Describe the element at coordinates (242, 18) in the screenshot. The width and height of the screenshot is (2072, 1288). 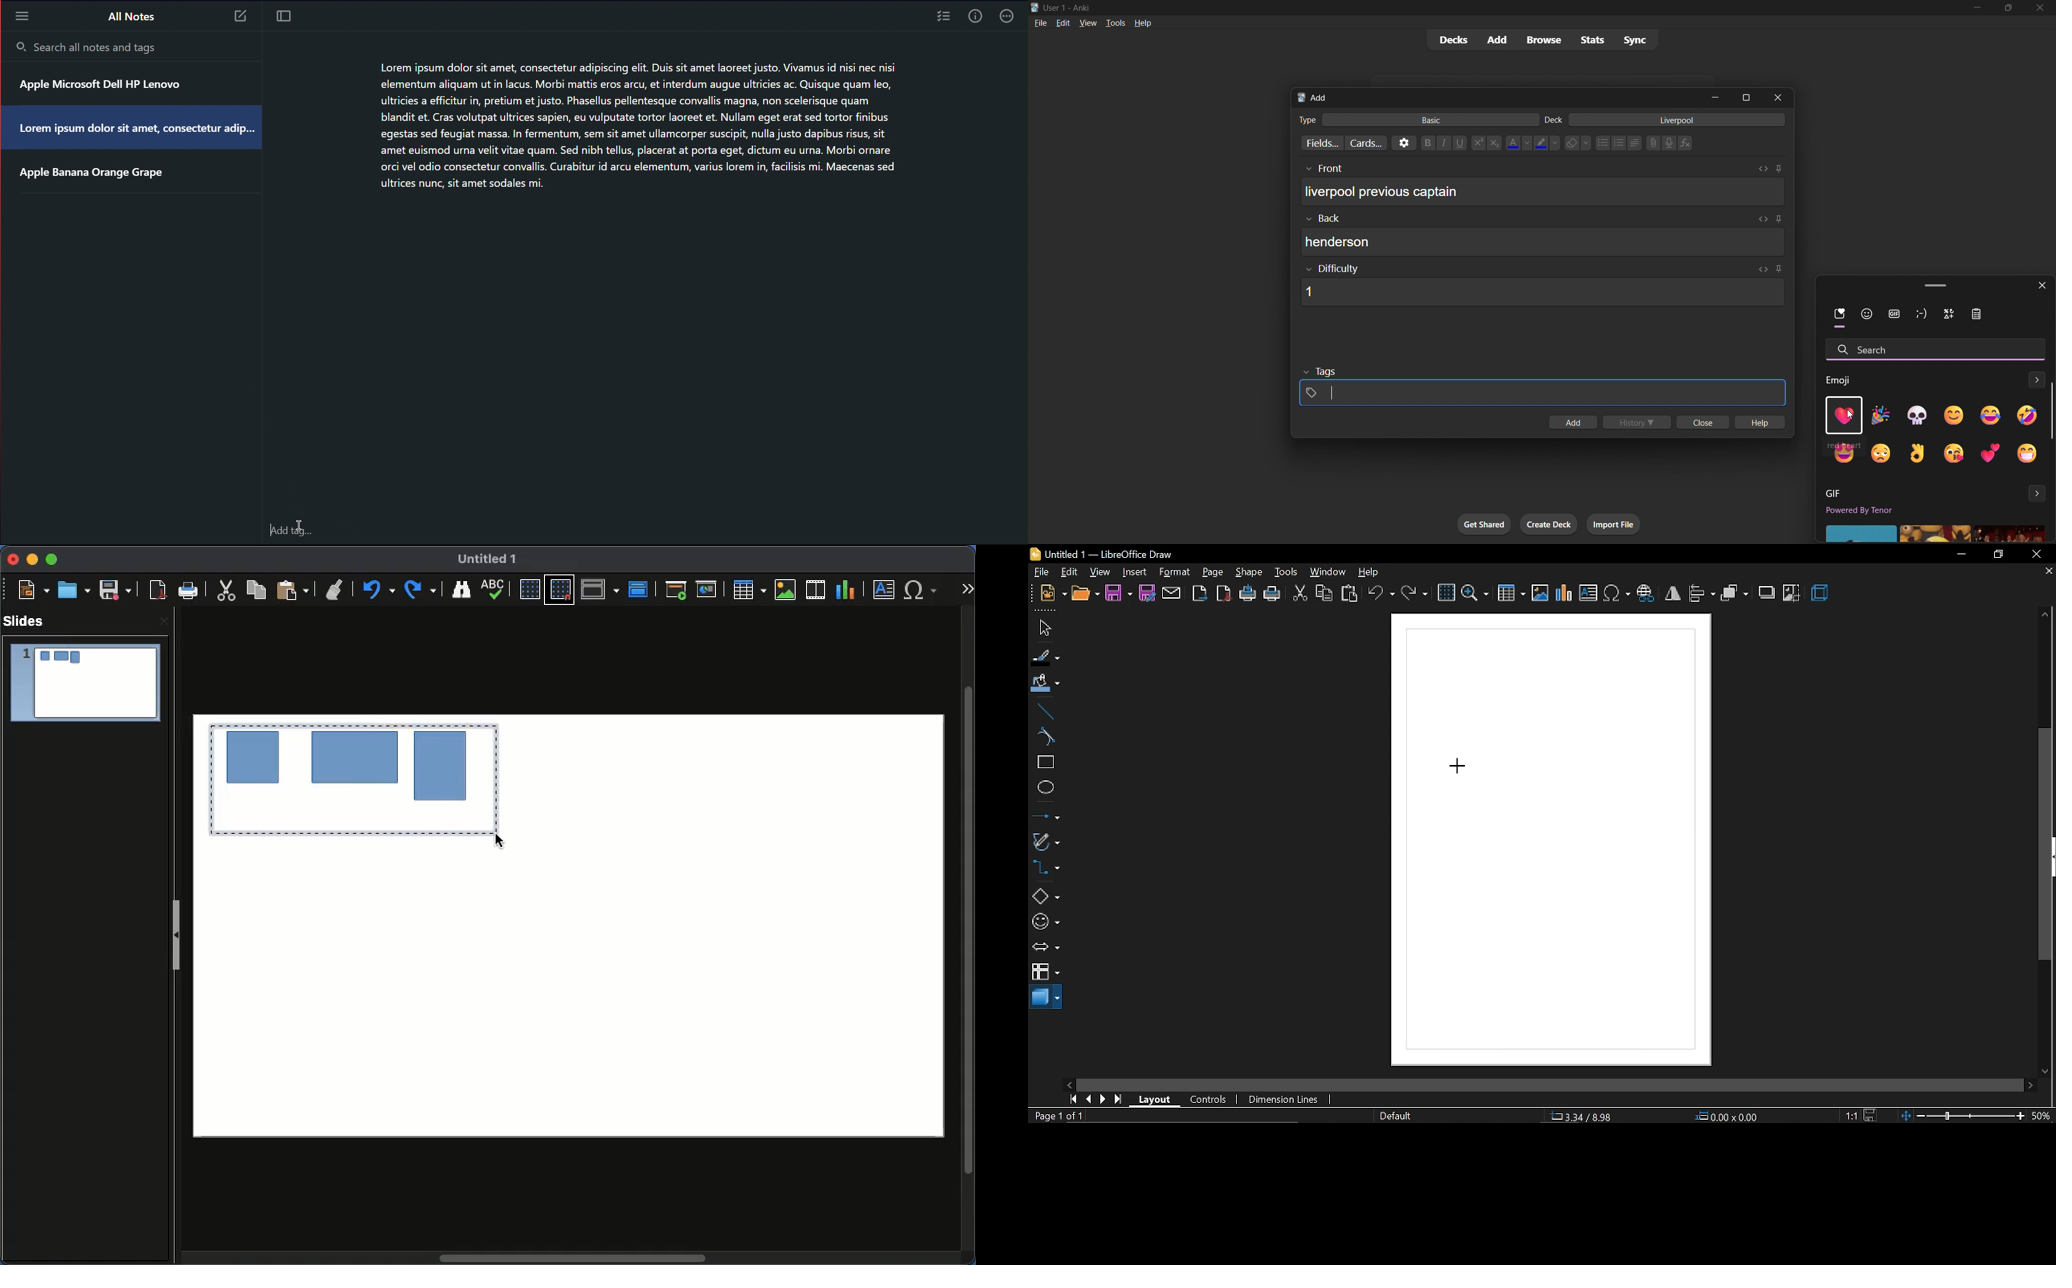
I see `Note 3` at that location.